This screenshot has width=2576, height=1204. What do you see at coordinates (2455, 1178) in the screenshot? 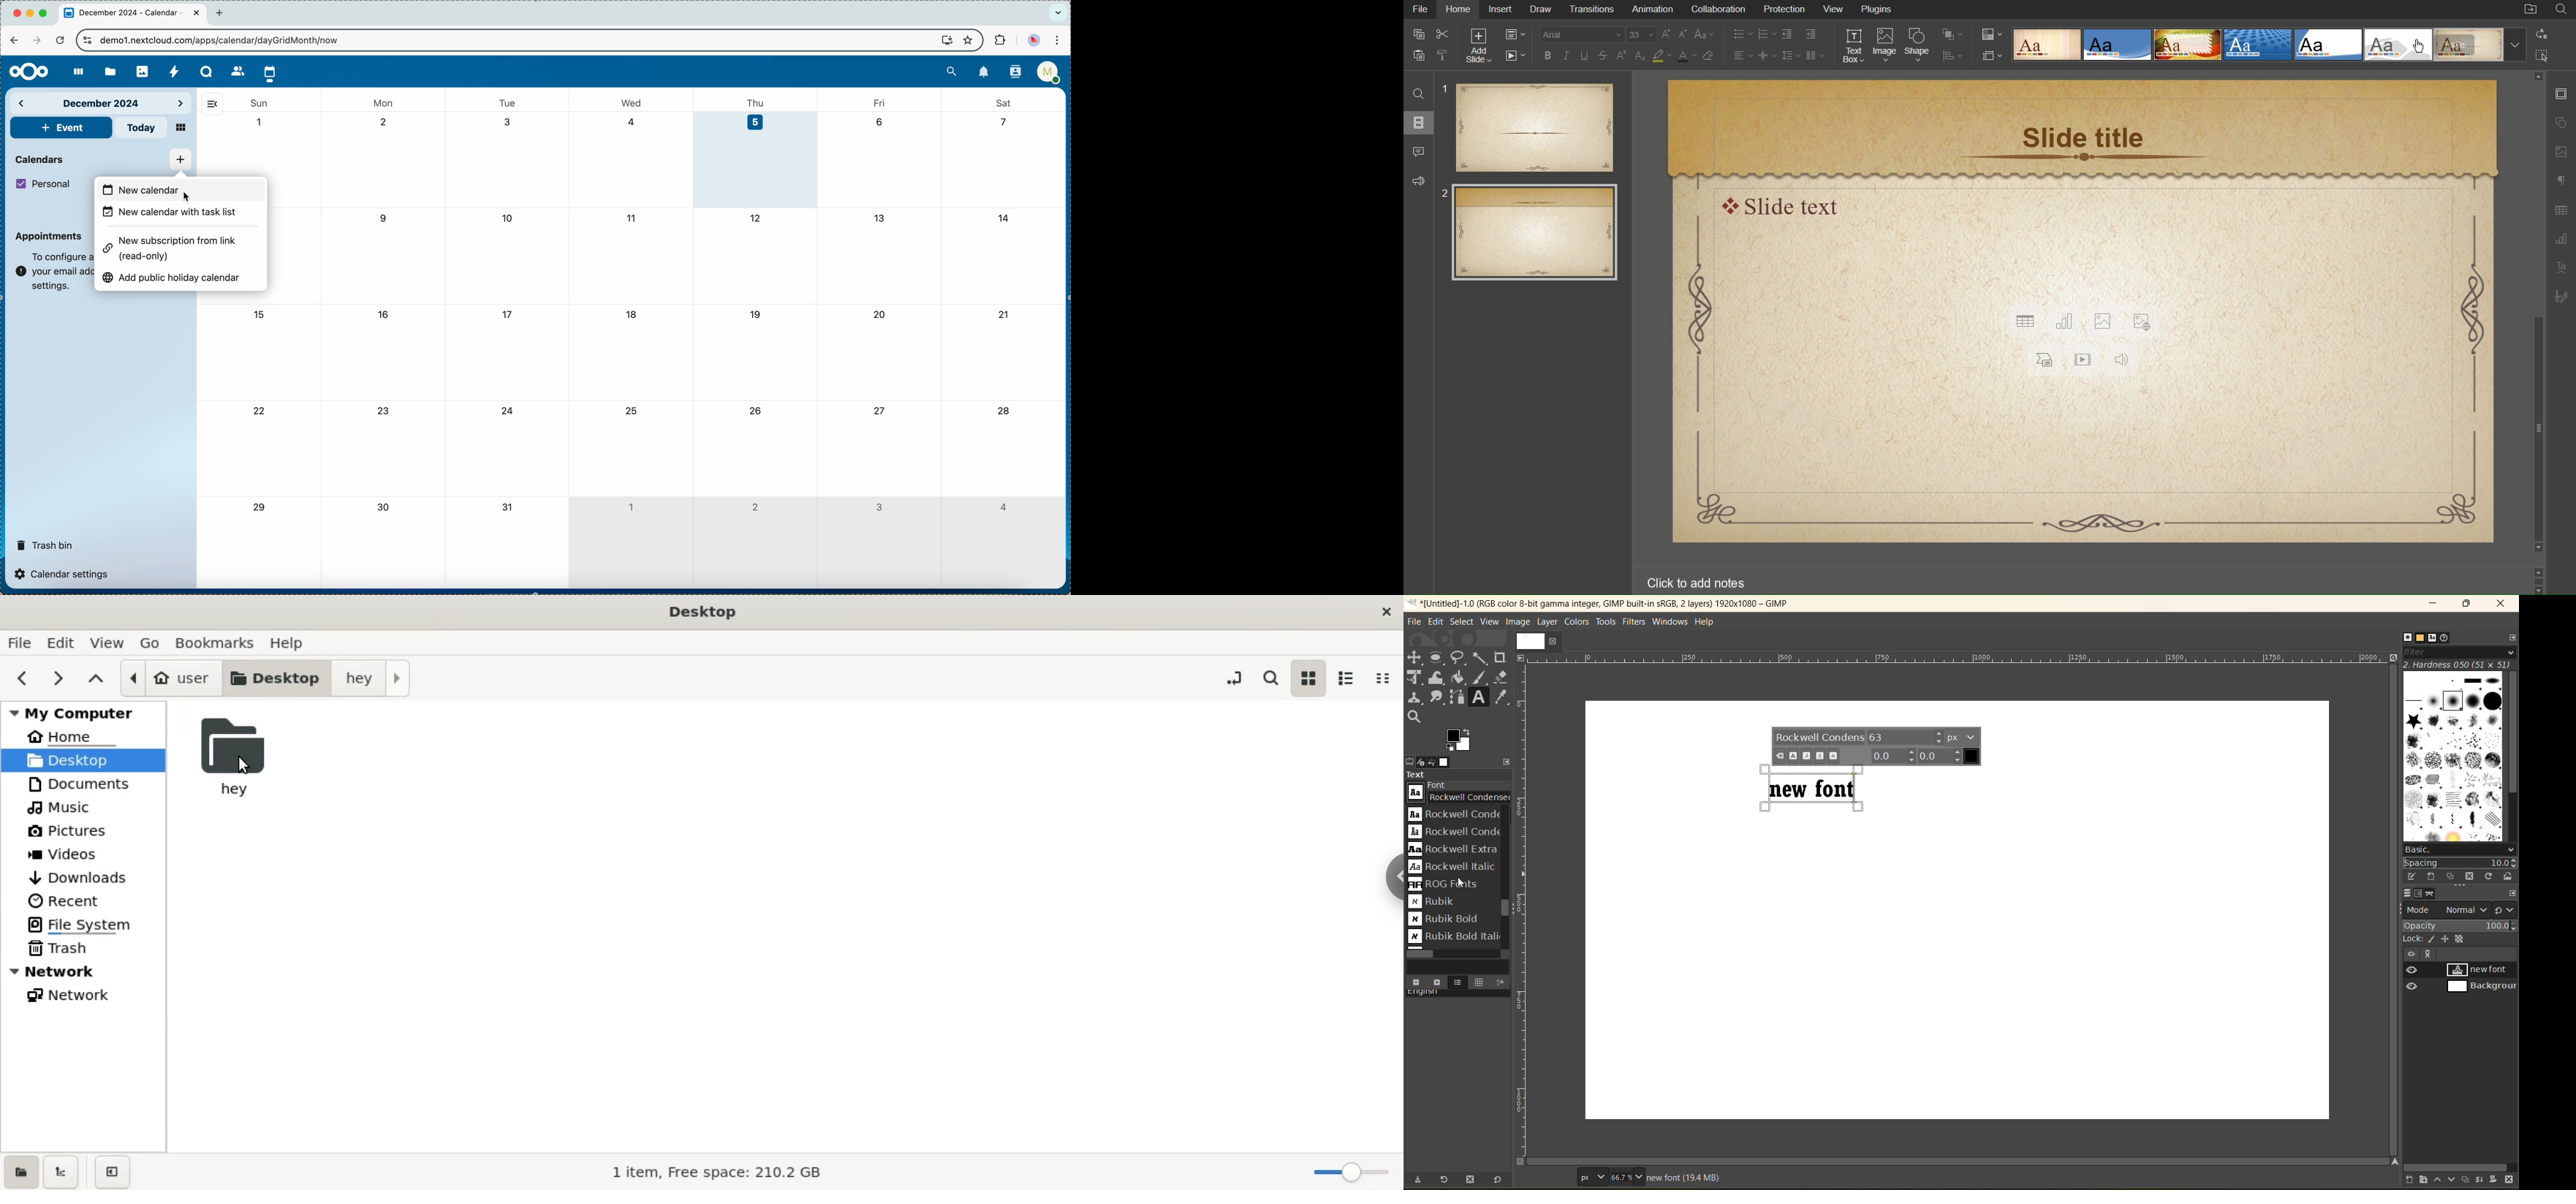
I see `lower this layer` at bounding box center [2455, 1178].